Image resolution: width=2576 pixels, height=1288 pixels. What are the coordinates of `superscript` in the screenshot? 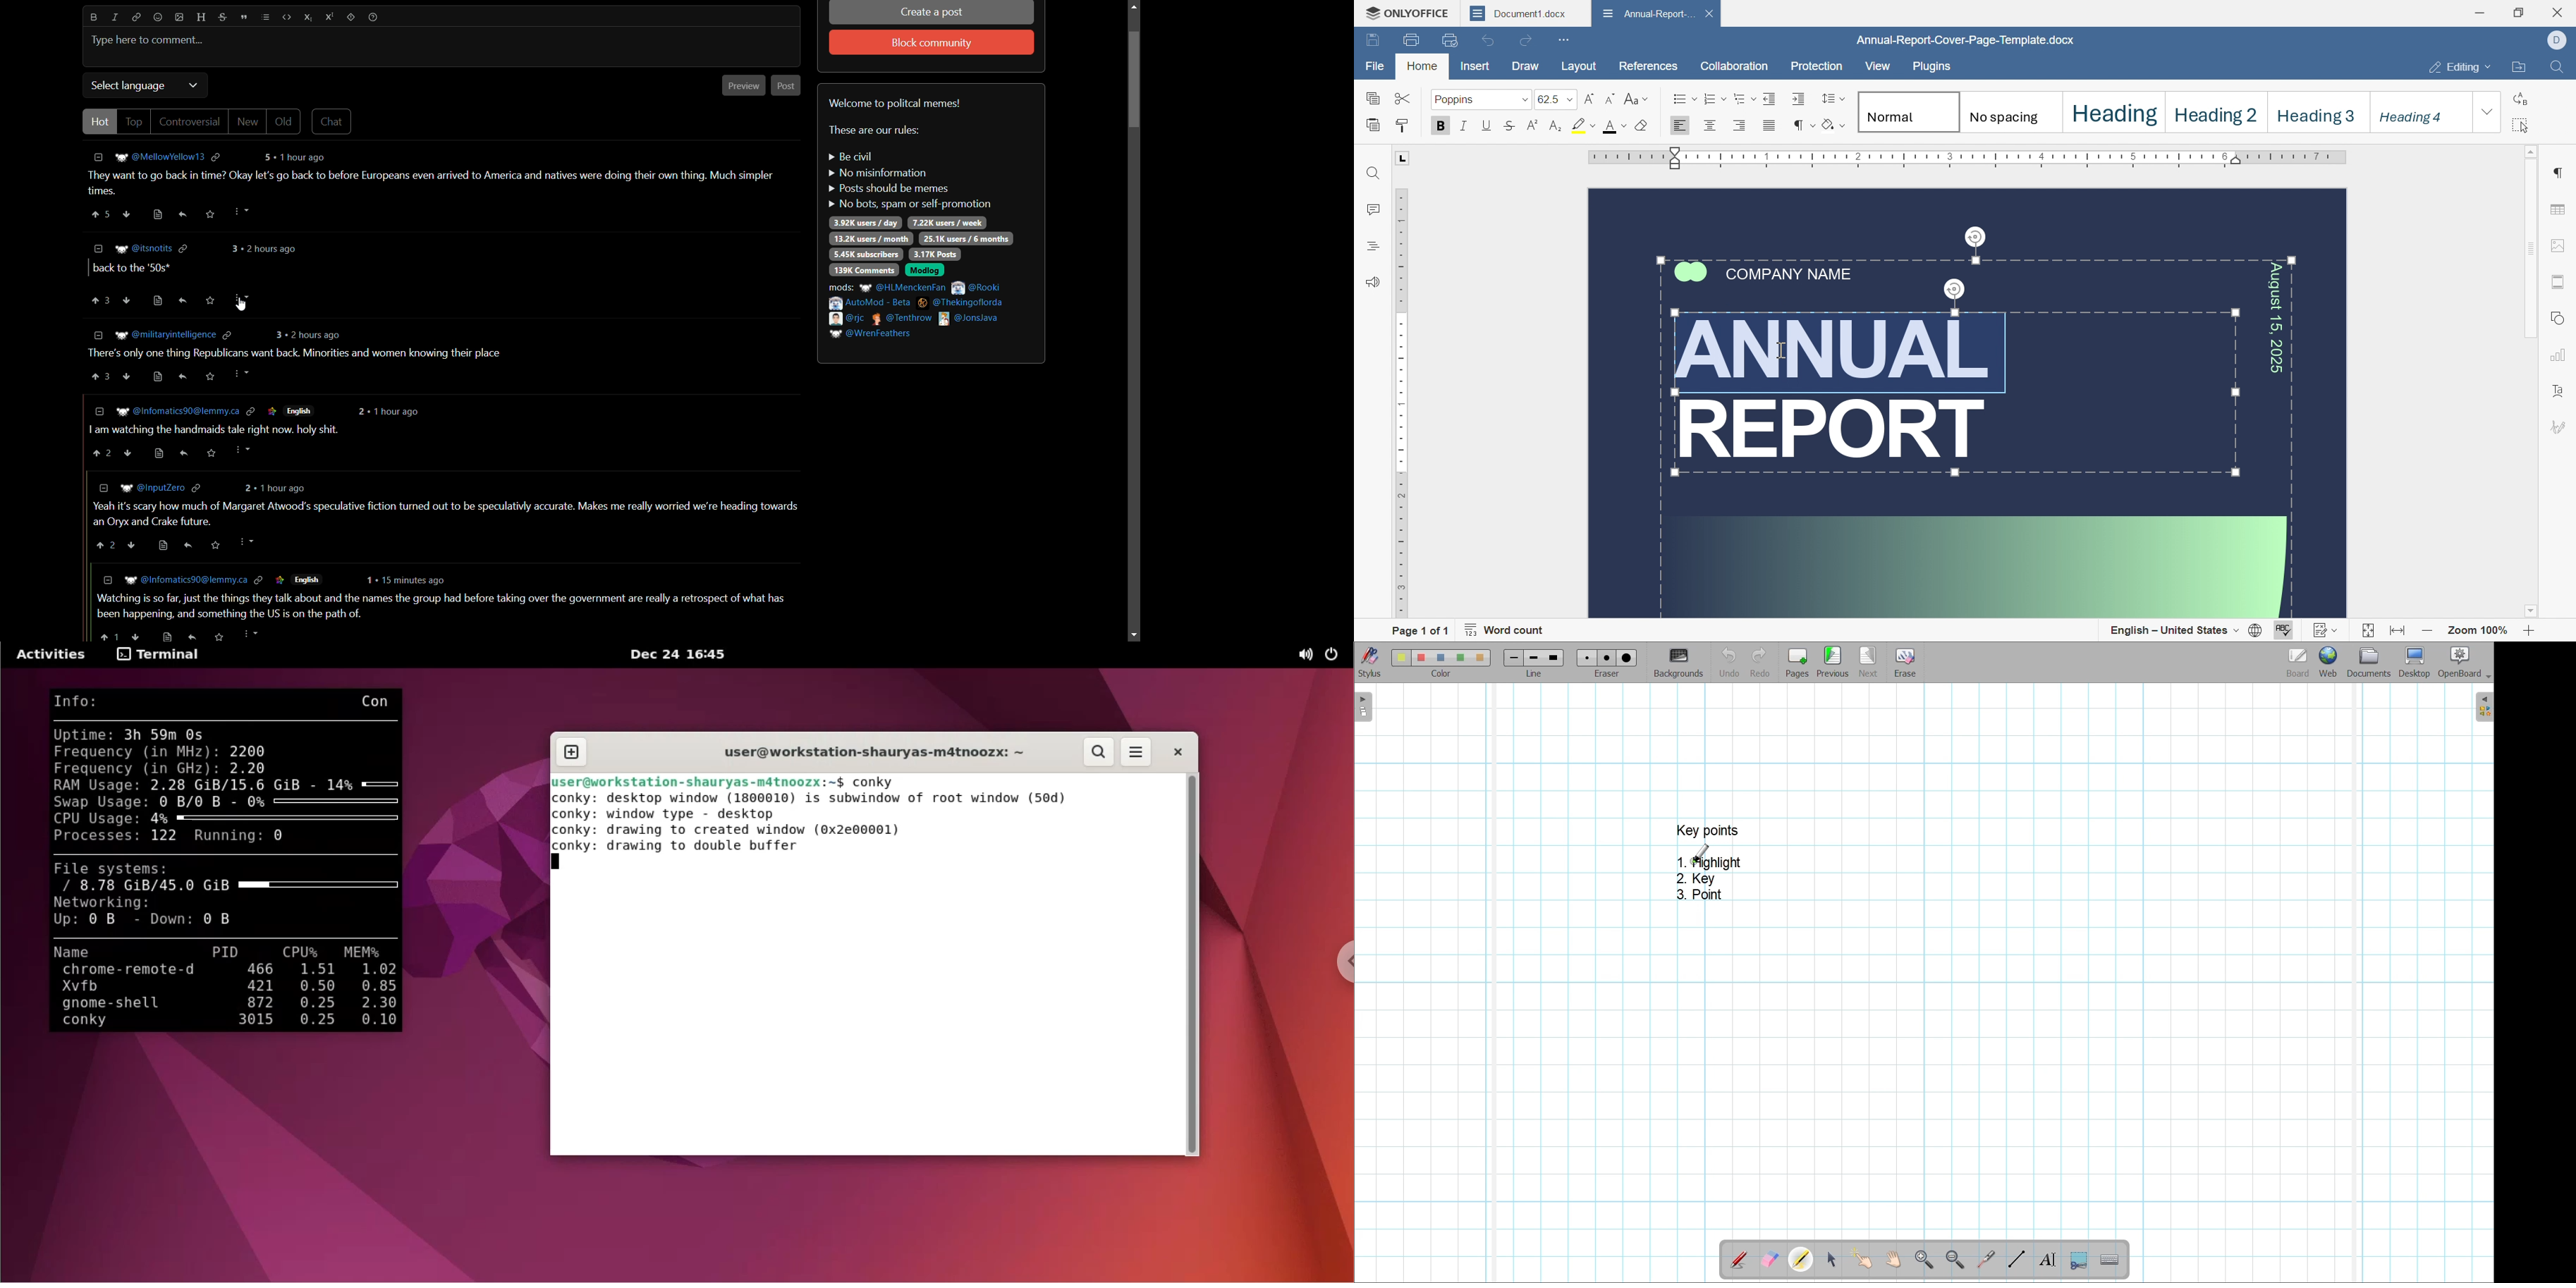 It's located at (1535, 127).